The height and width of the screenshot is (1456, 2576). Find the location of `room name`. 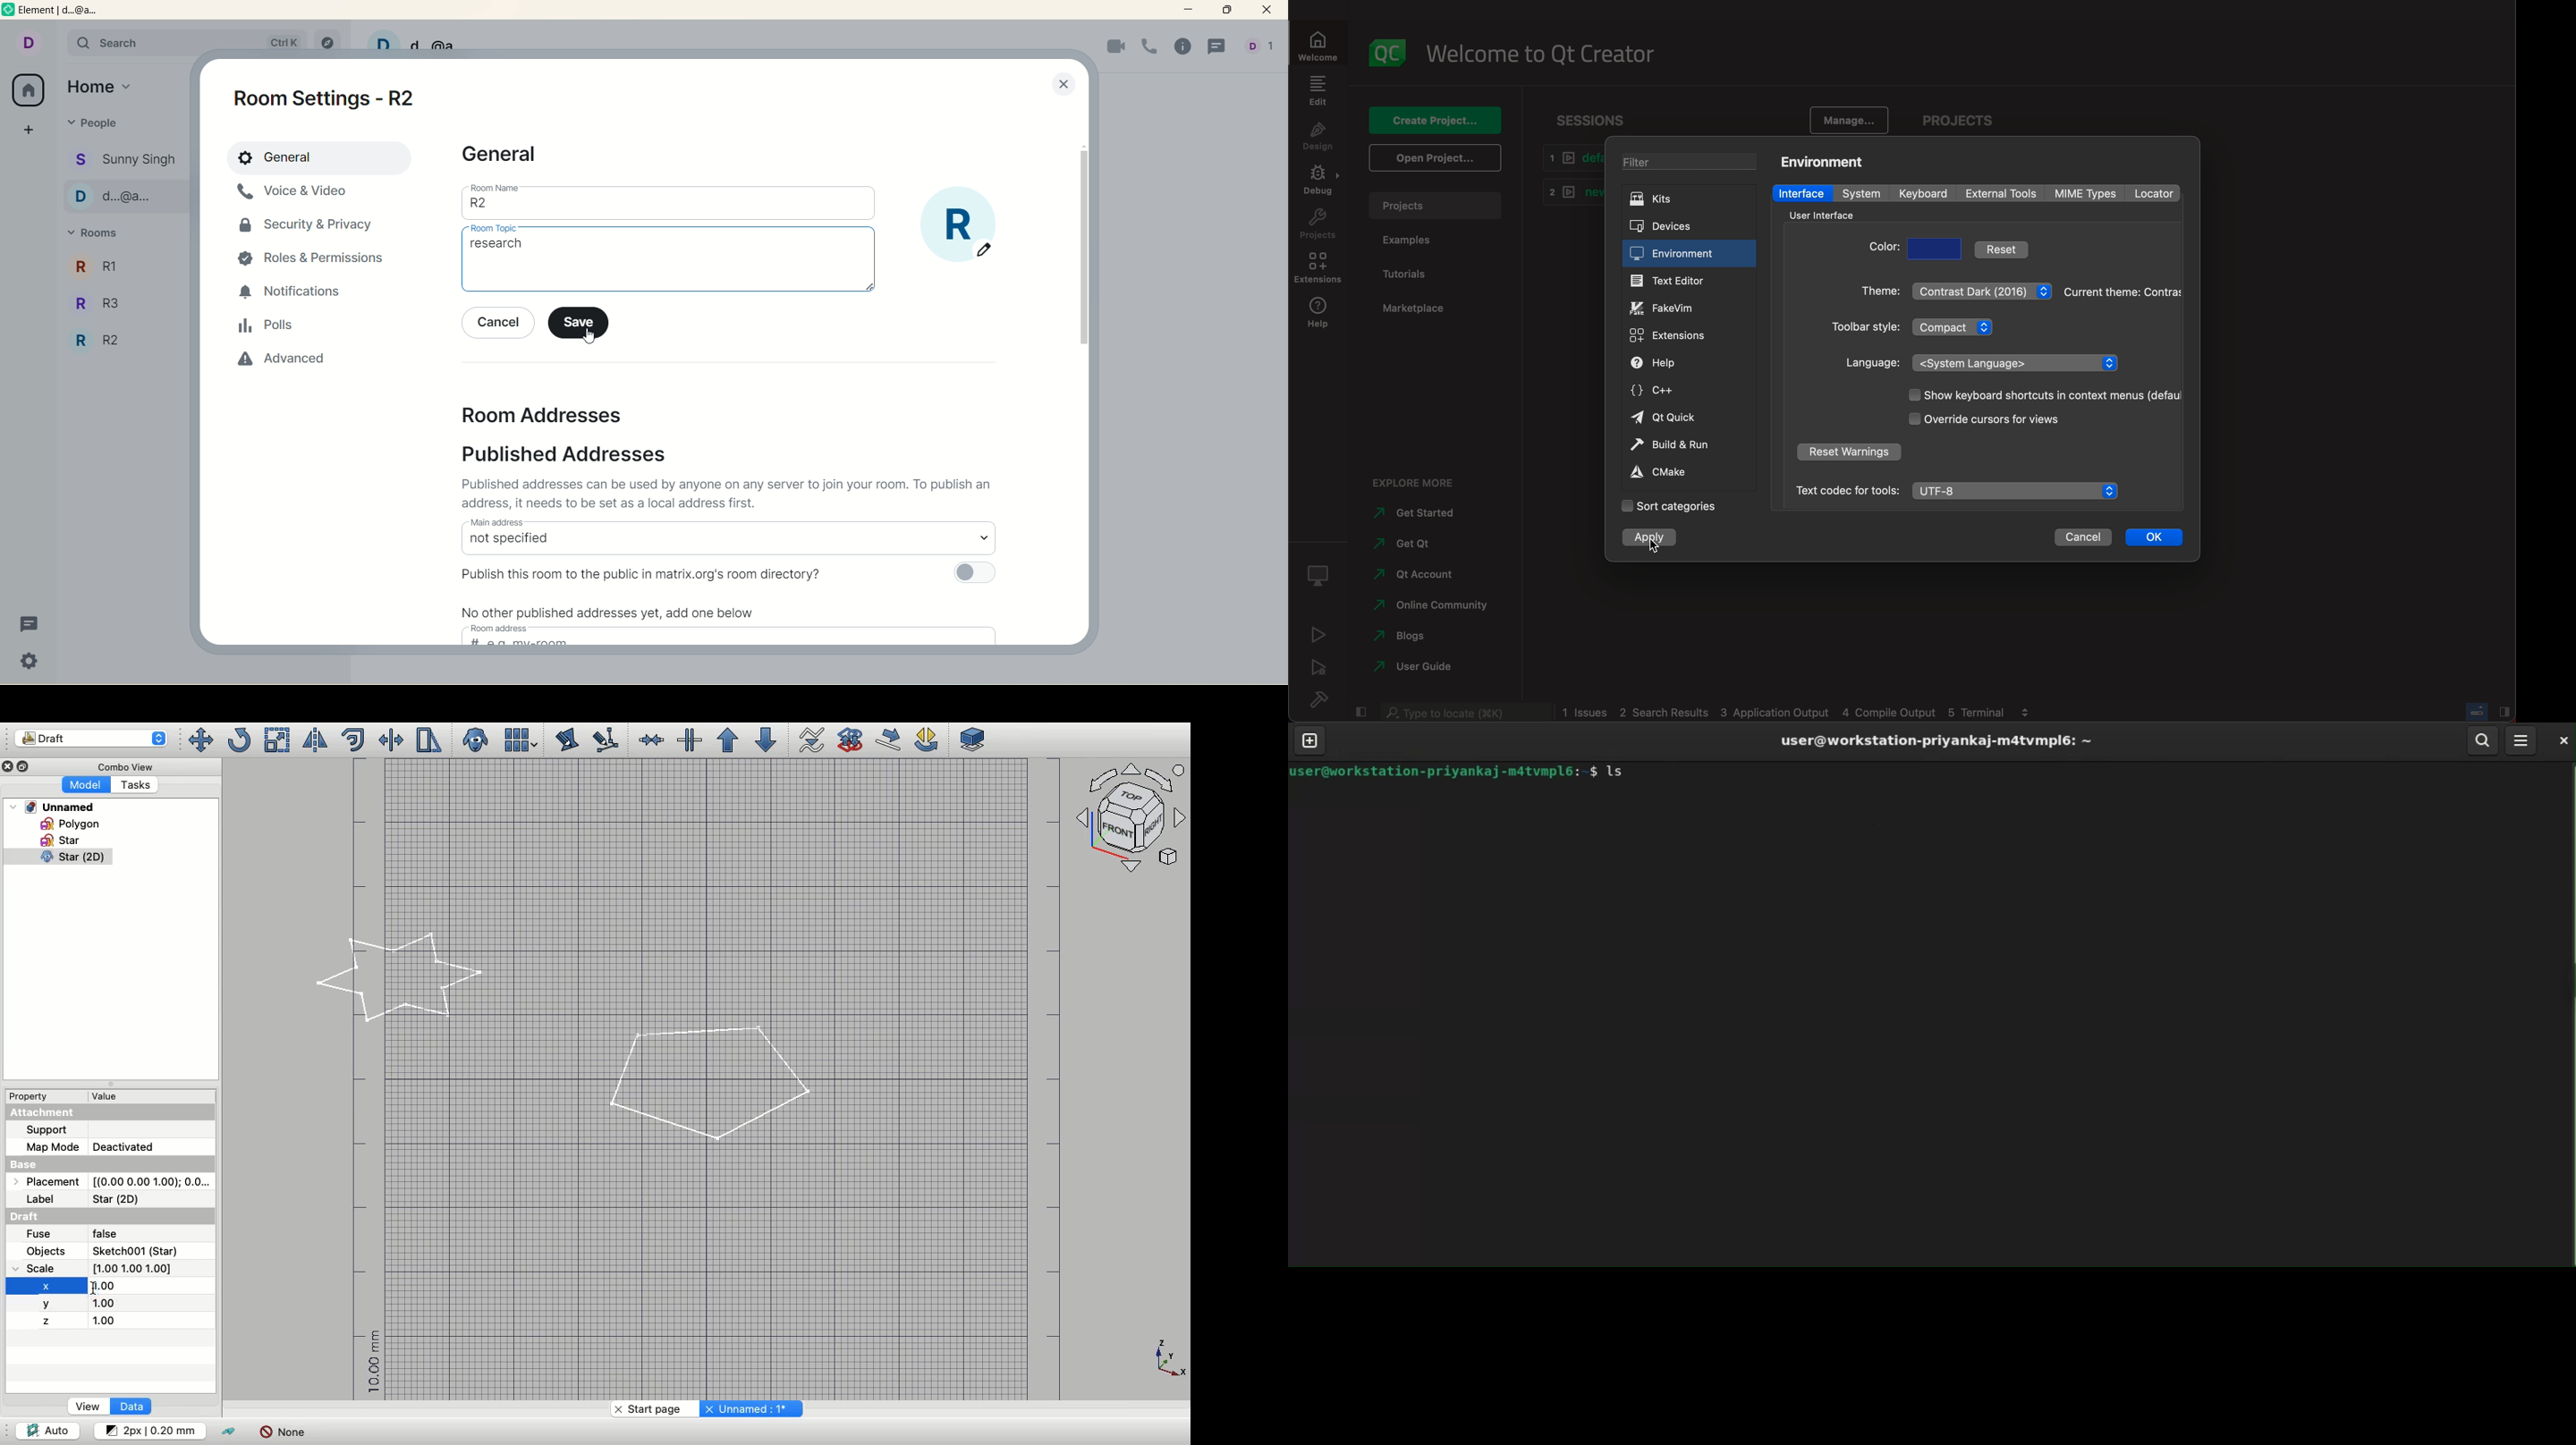

room name is located at coordinates (495, 187).